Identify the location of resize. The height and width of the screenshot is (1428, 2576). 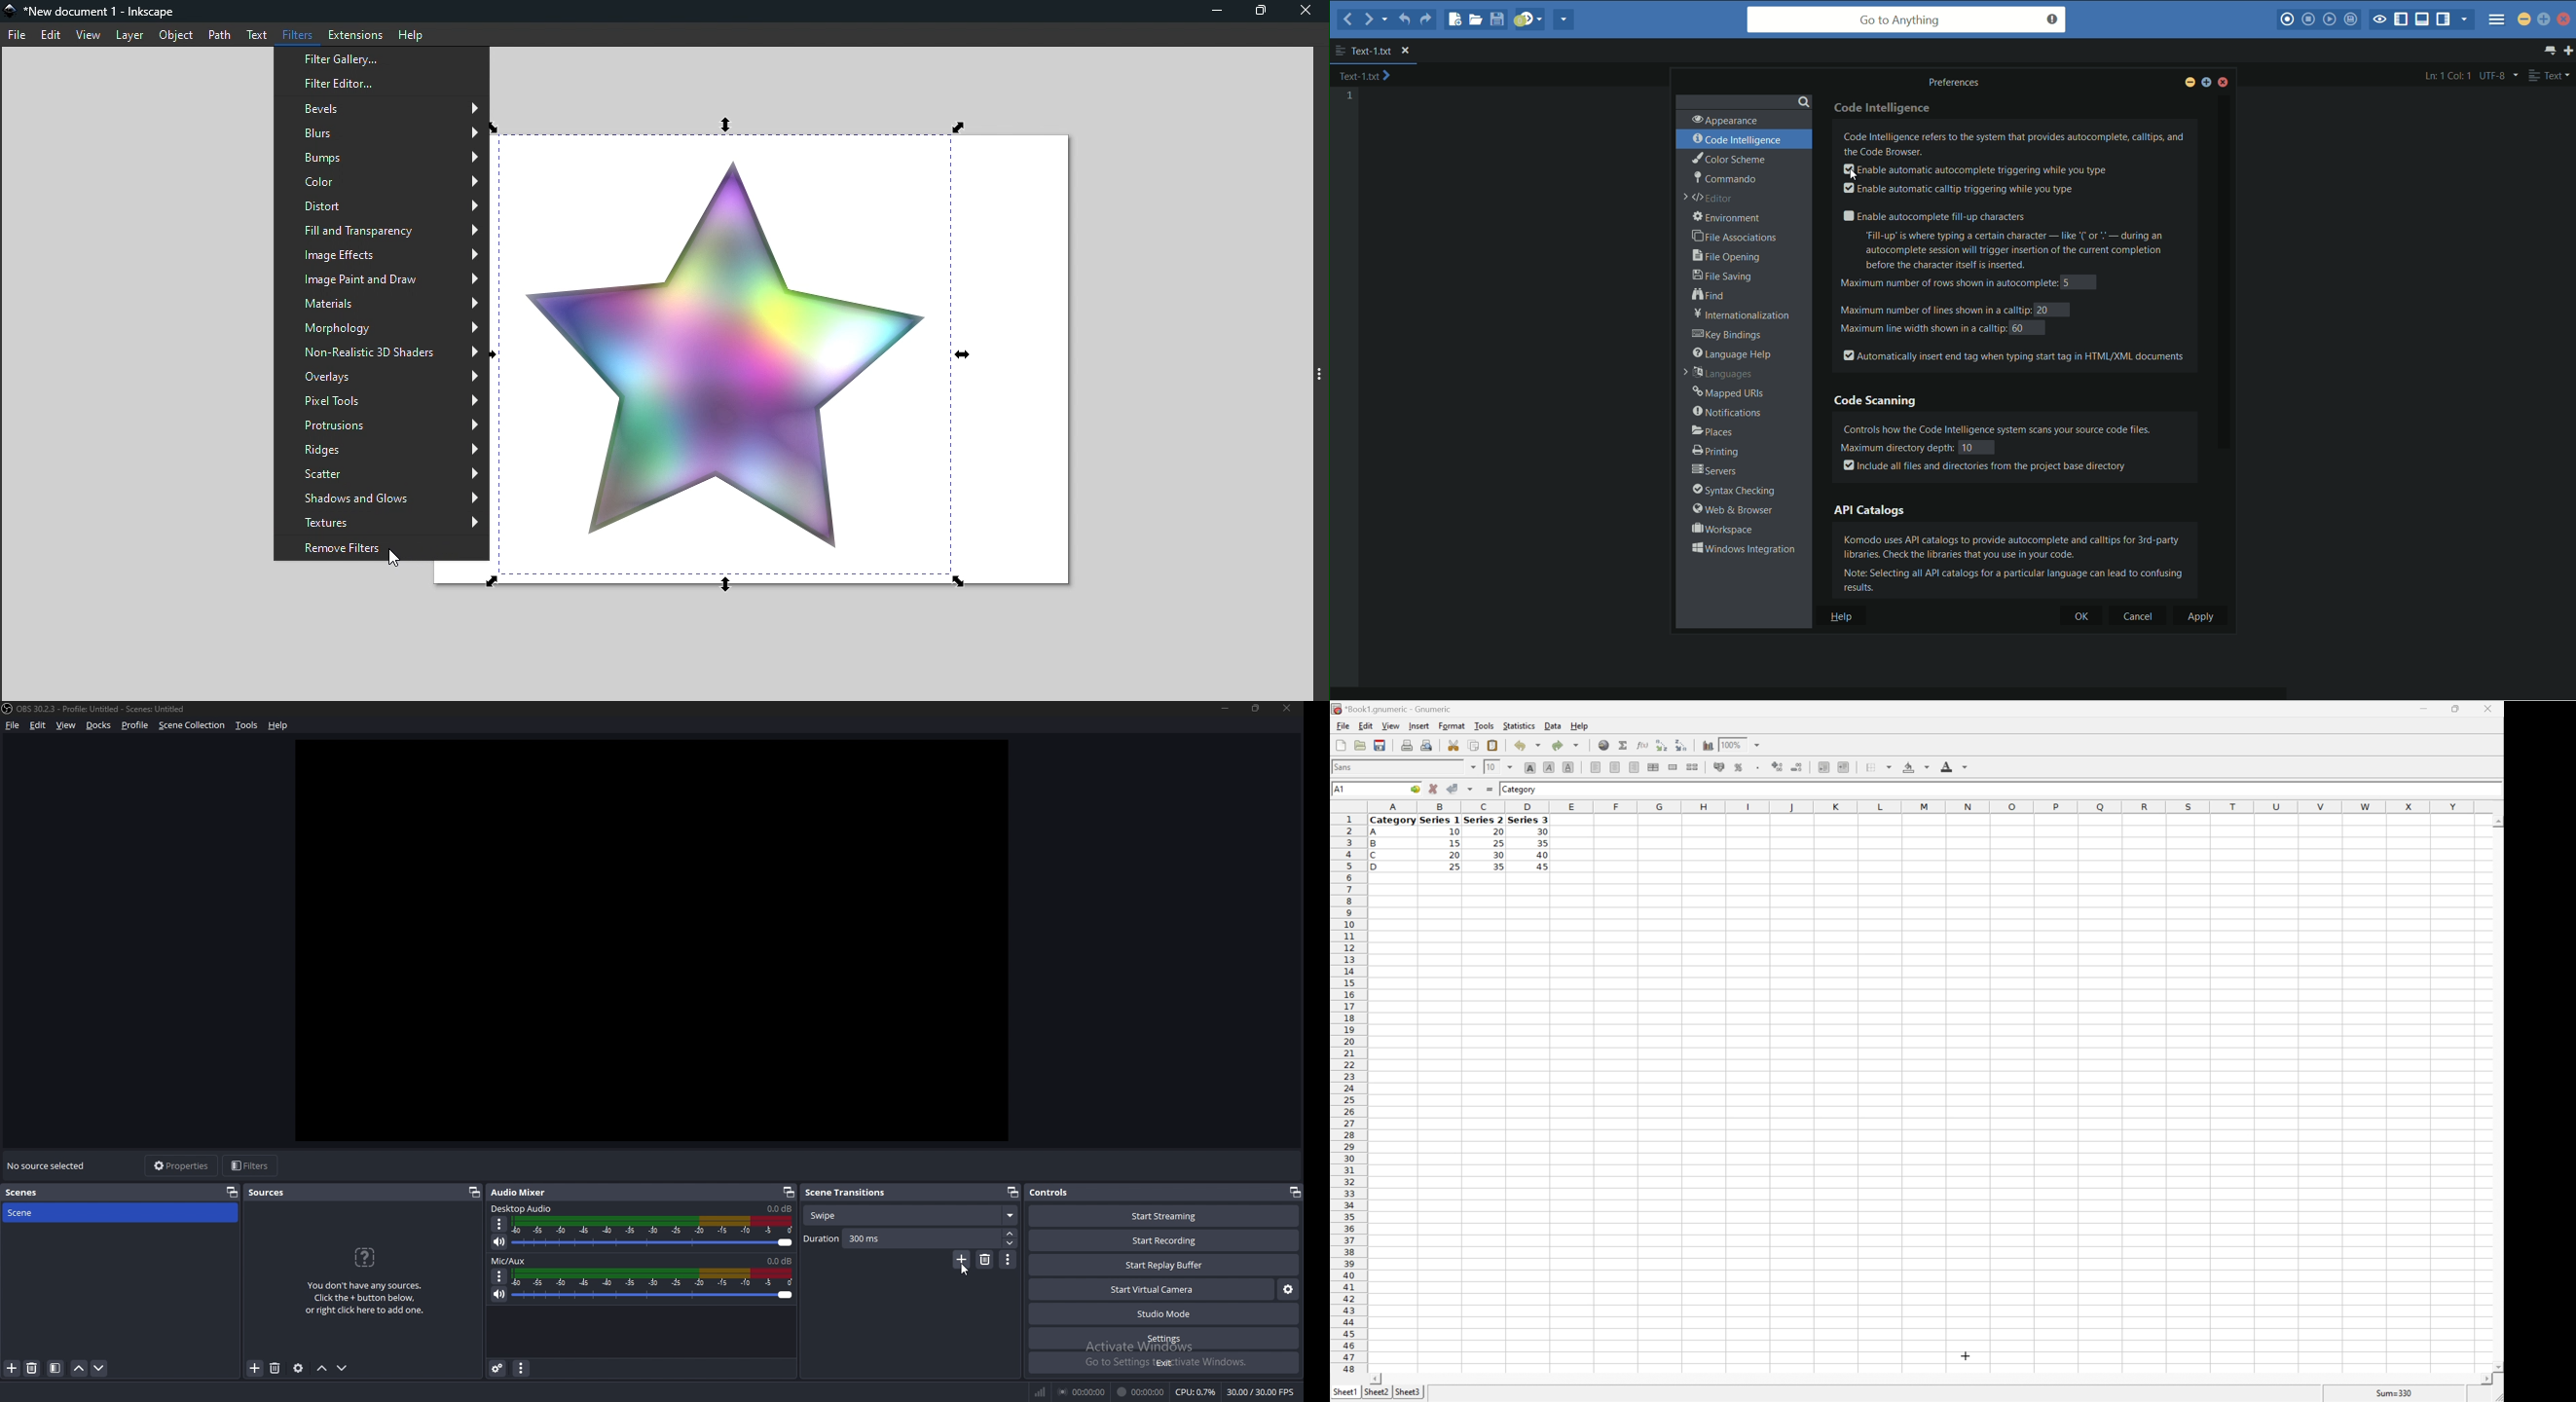
(1257, 708).